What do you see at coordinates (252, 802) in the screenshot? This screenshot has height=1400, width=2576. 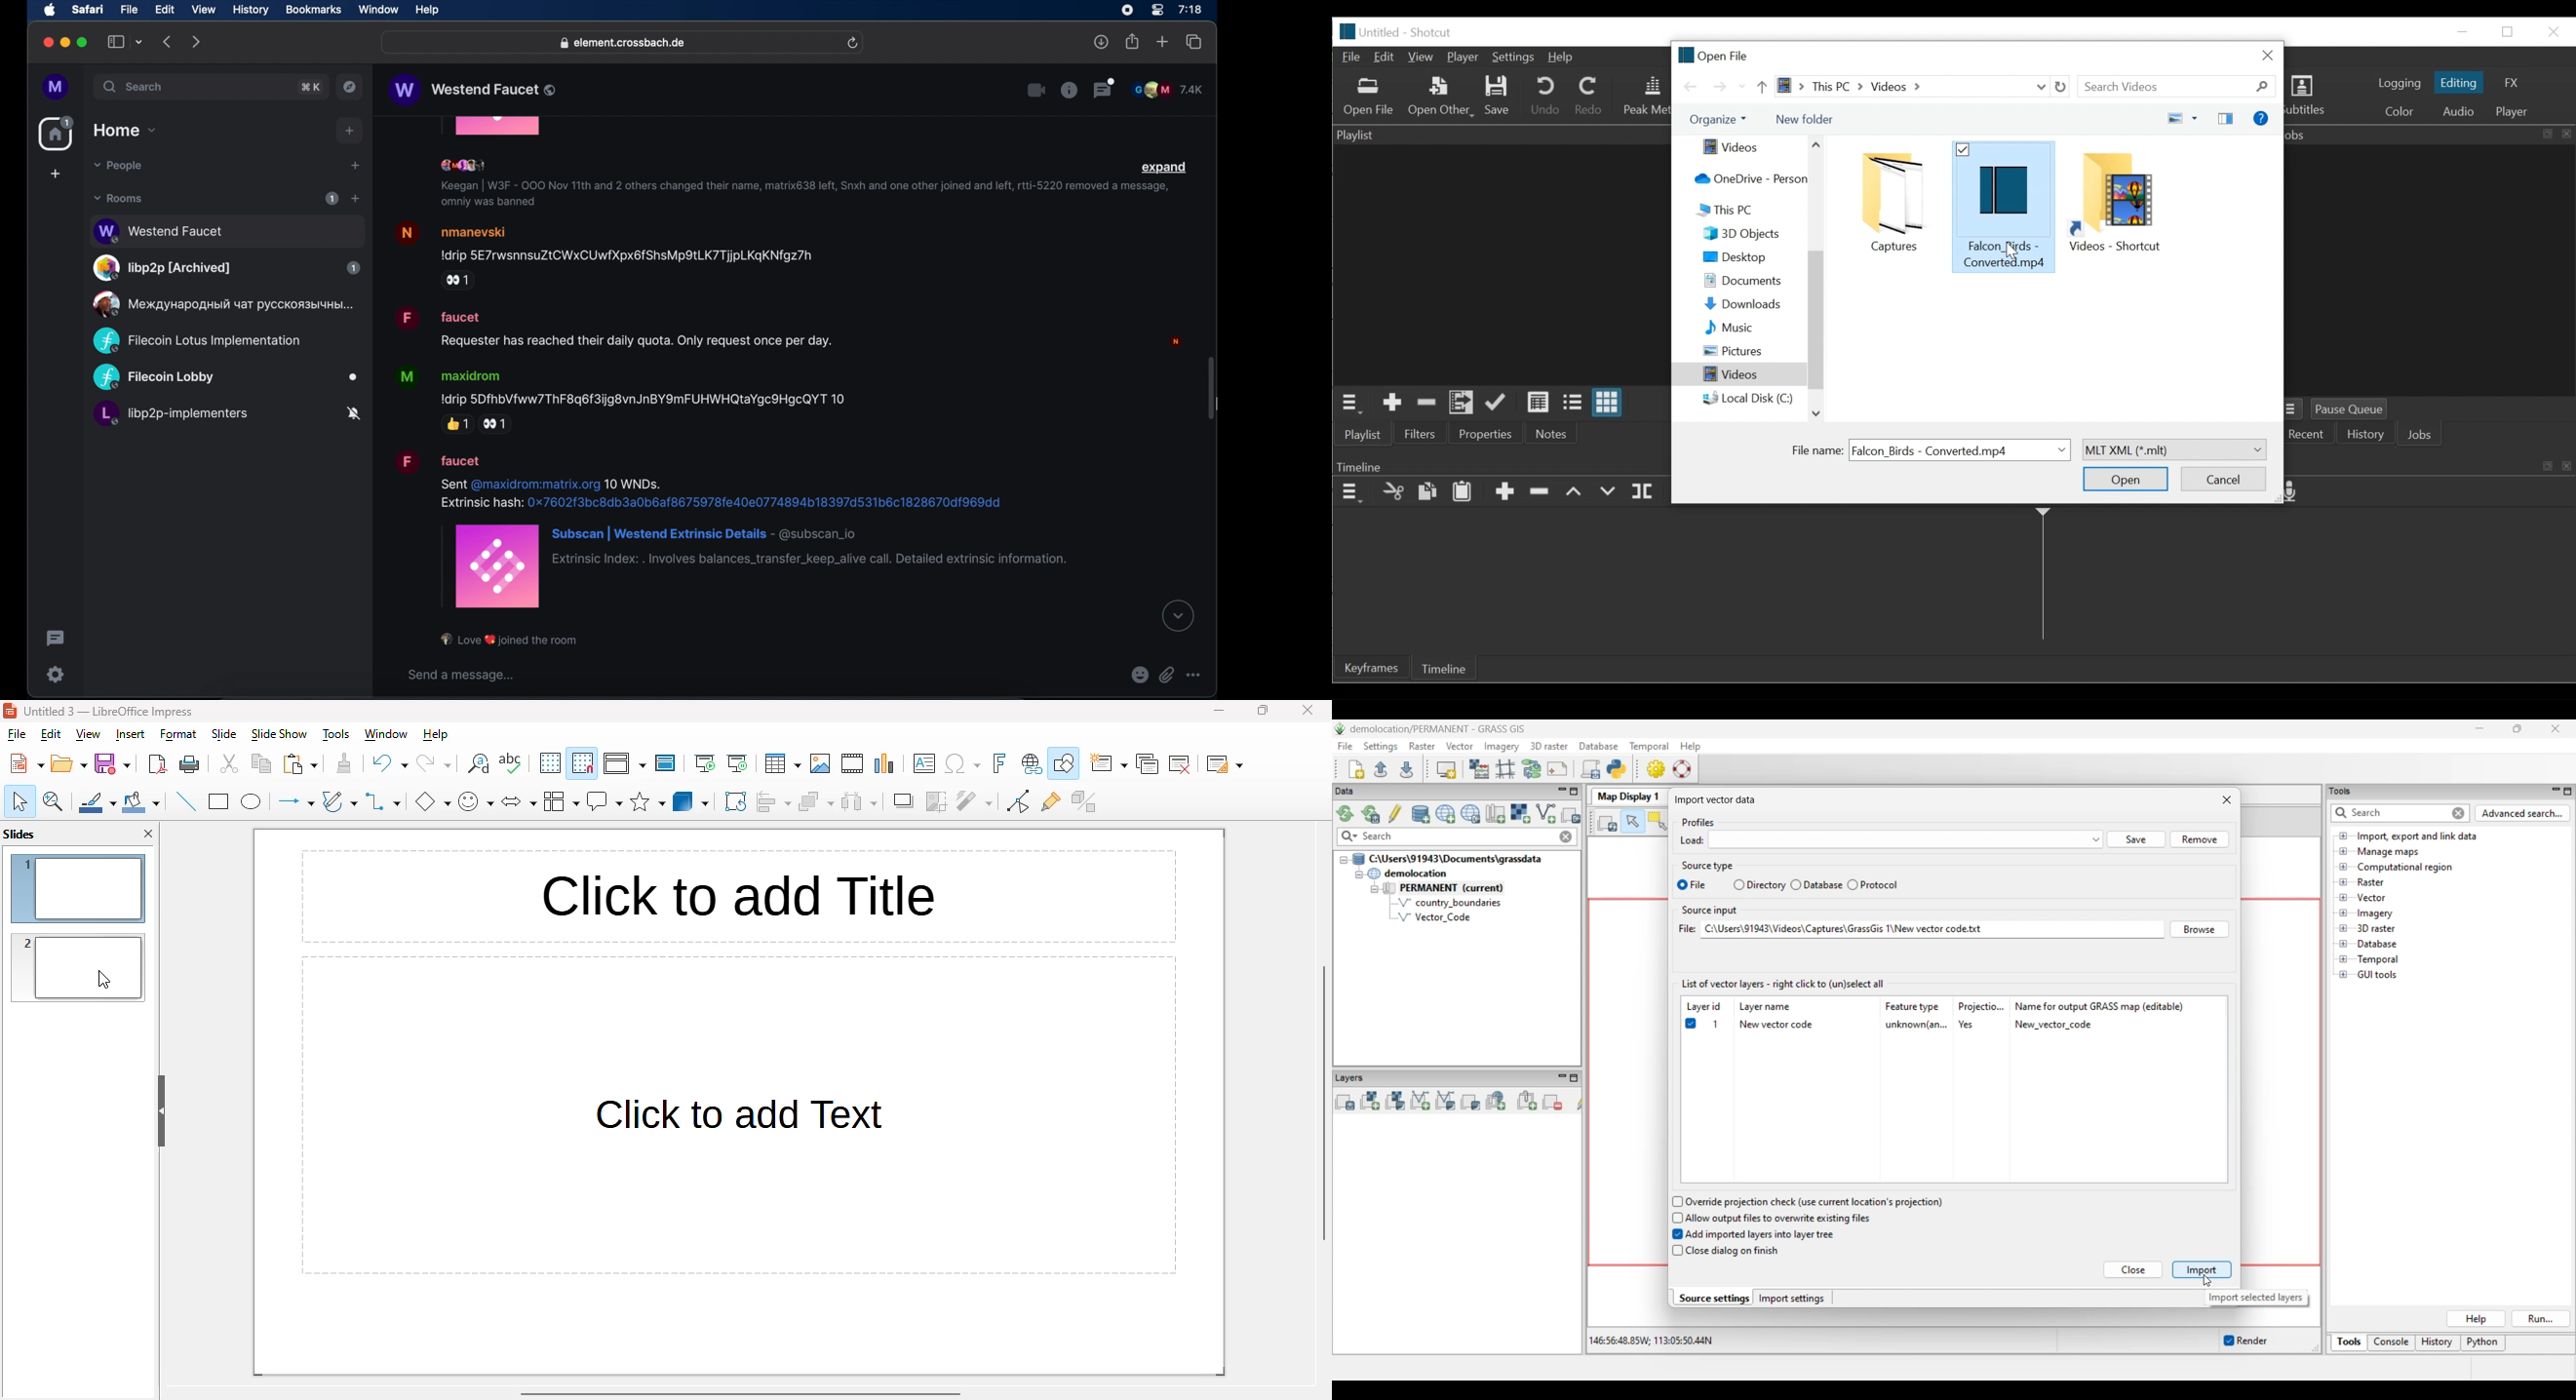 I see `ellipse` at bounding box center [252, 802].